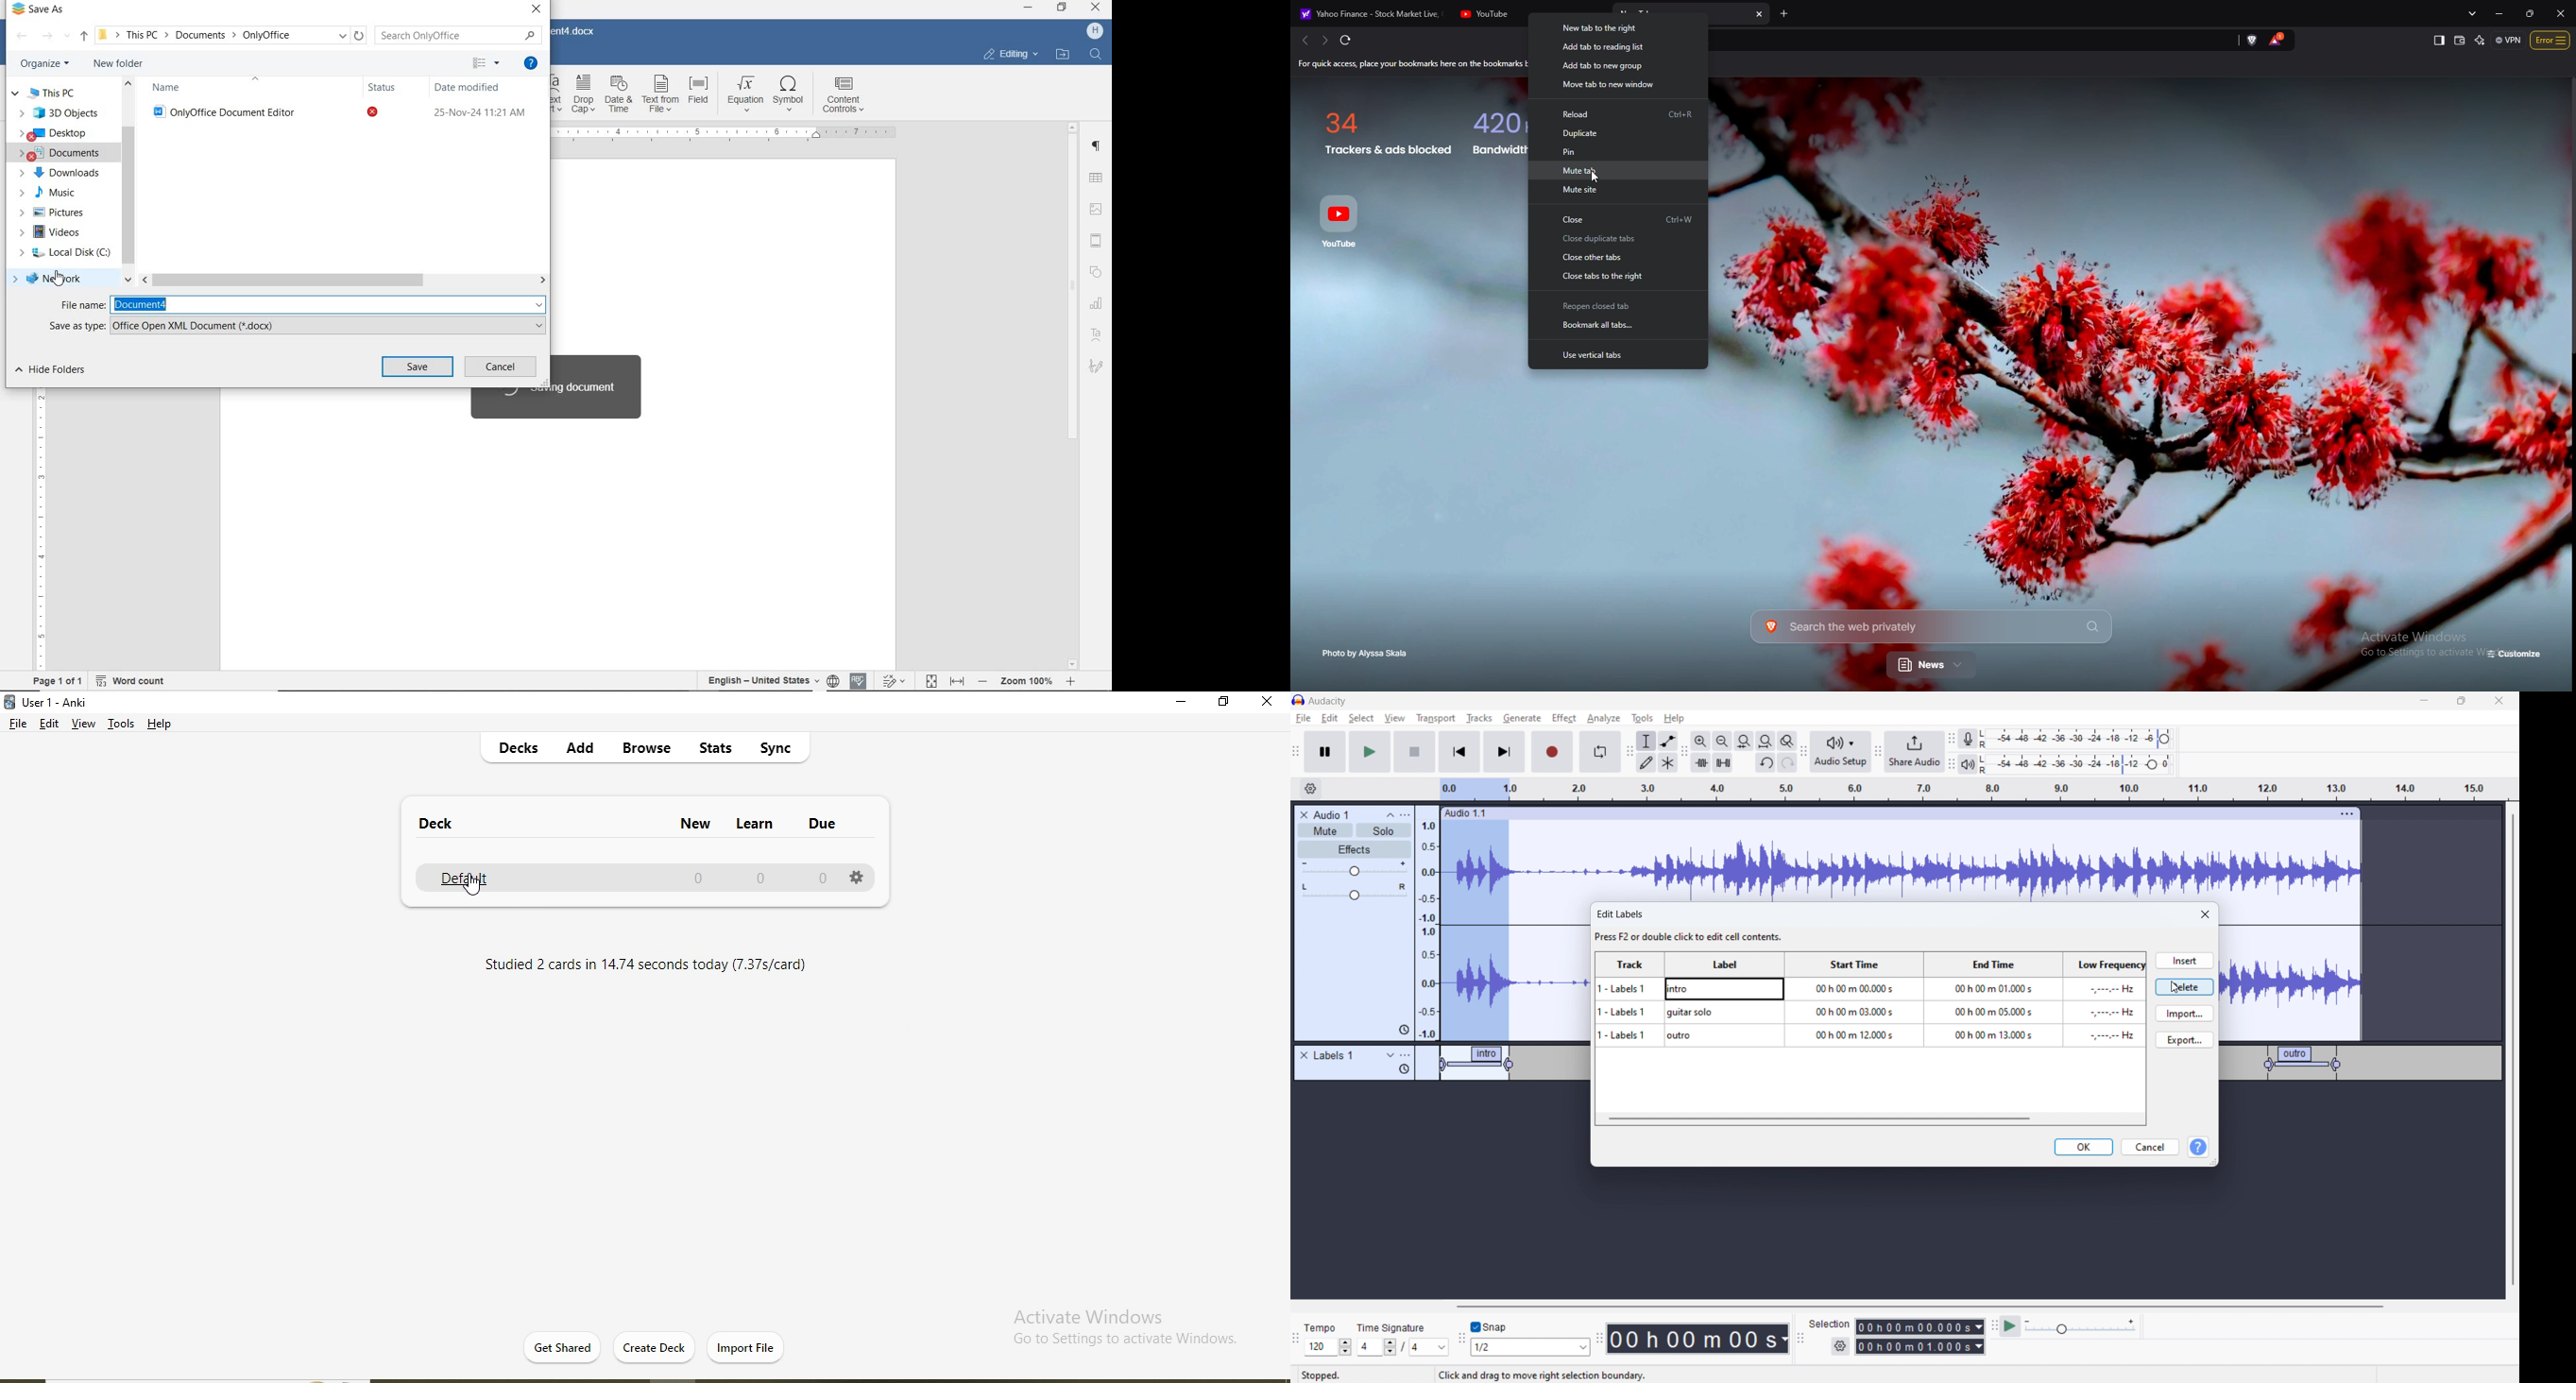  What do you see at coordinates (1381, 129) in the screenshot?
I see `34 Trackers & ads blocked` at bounding box center [1381, 129].